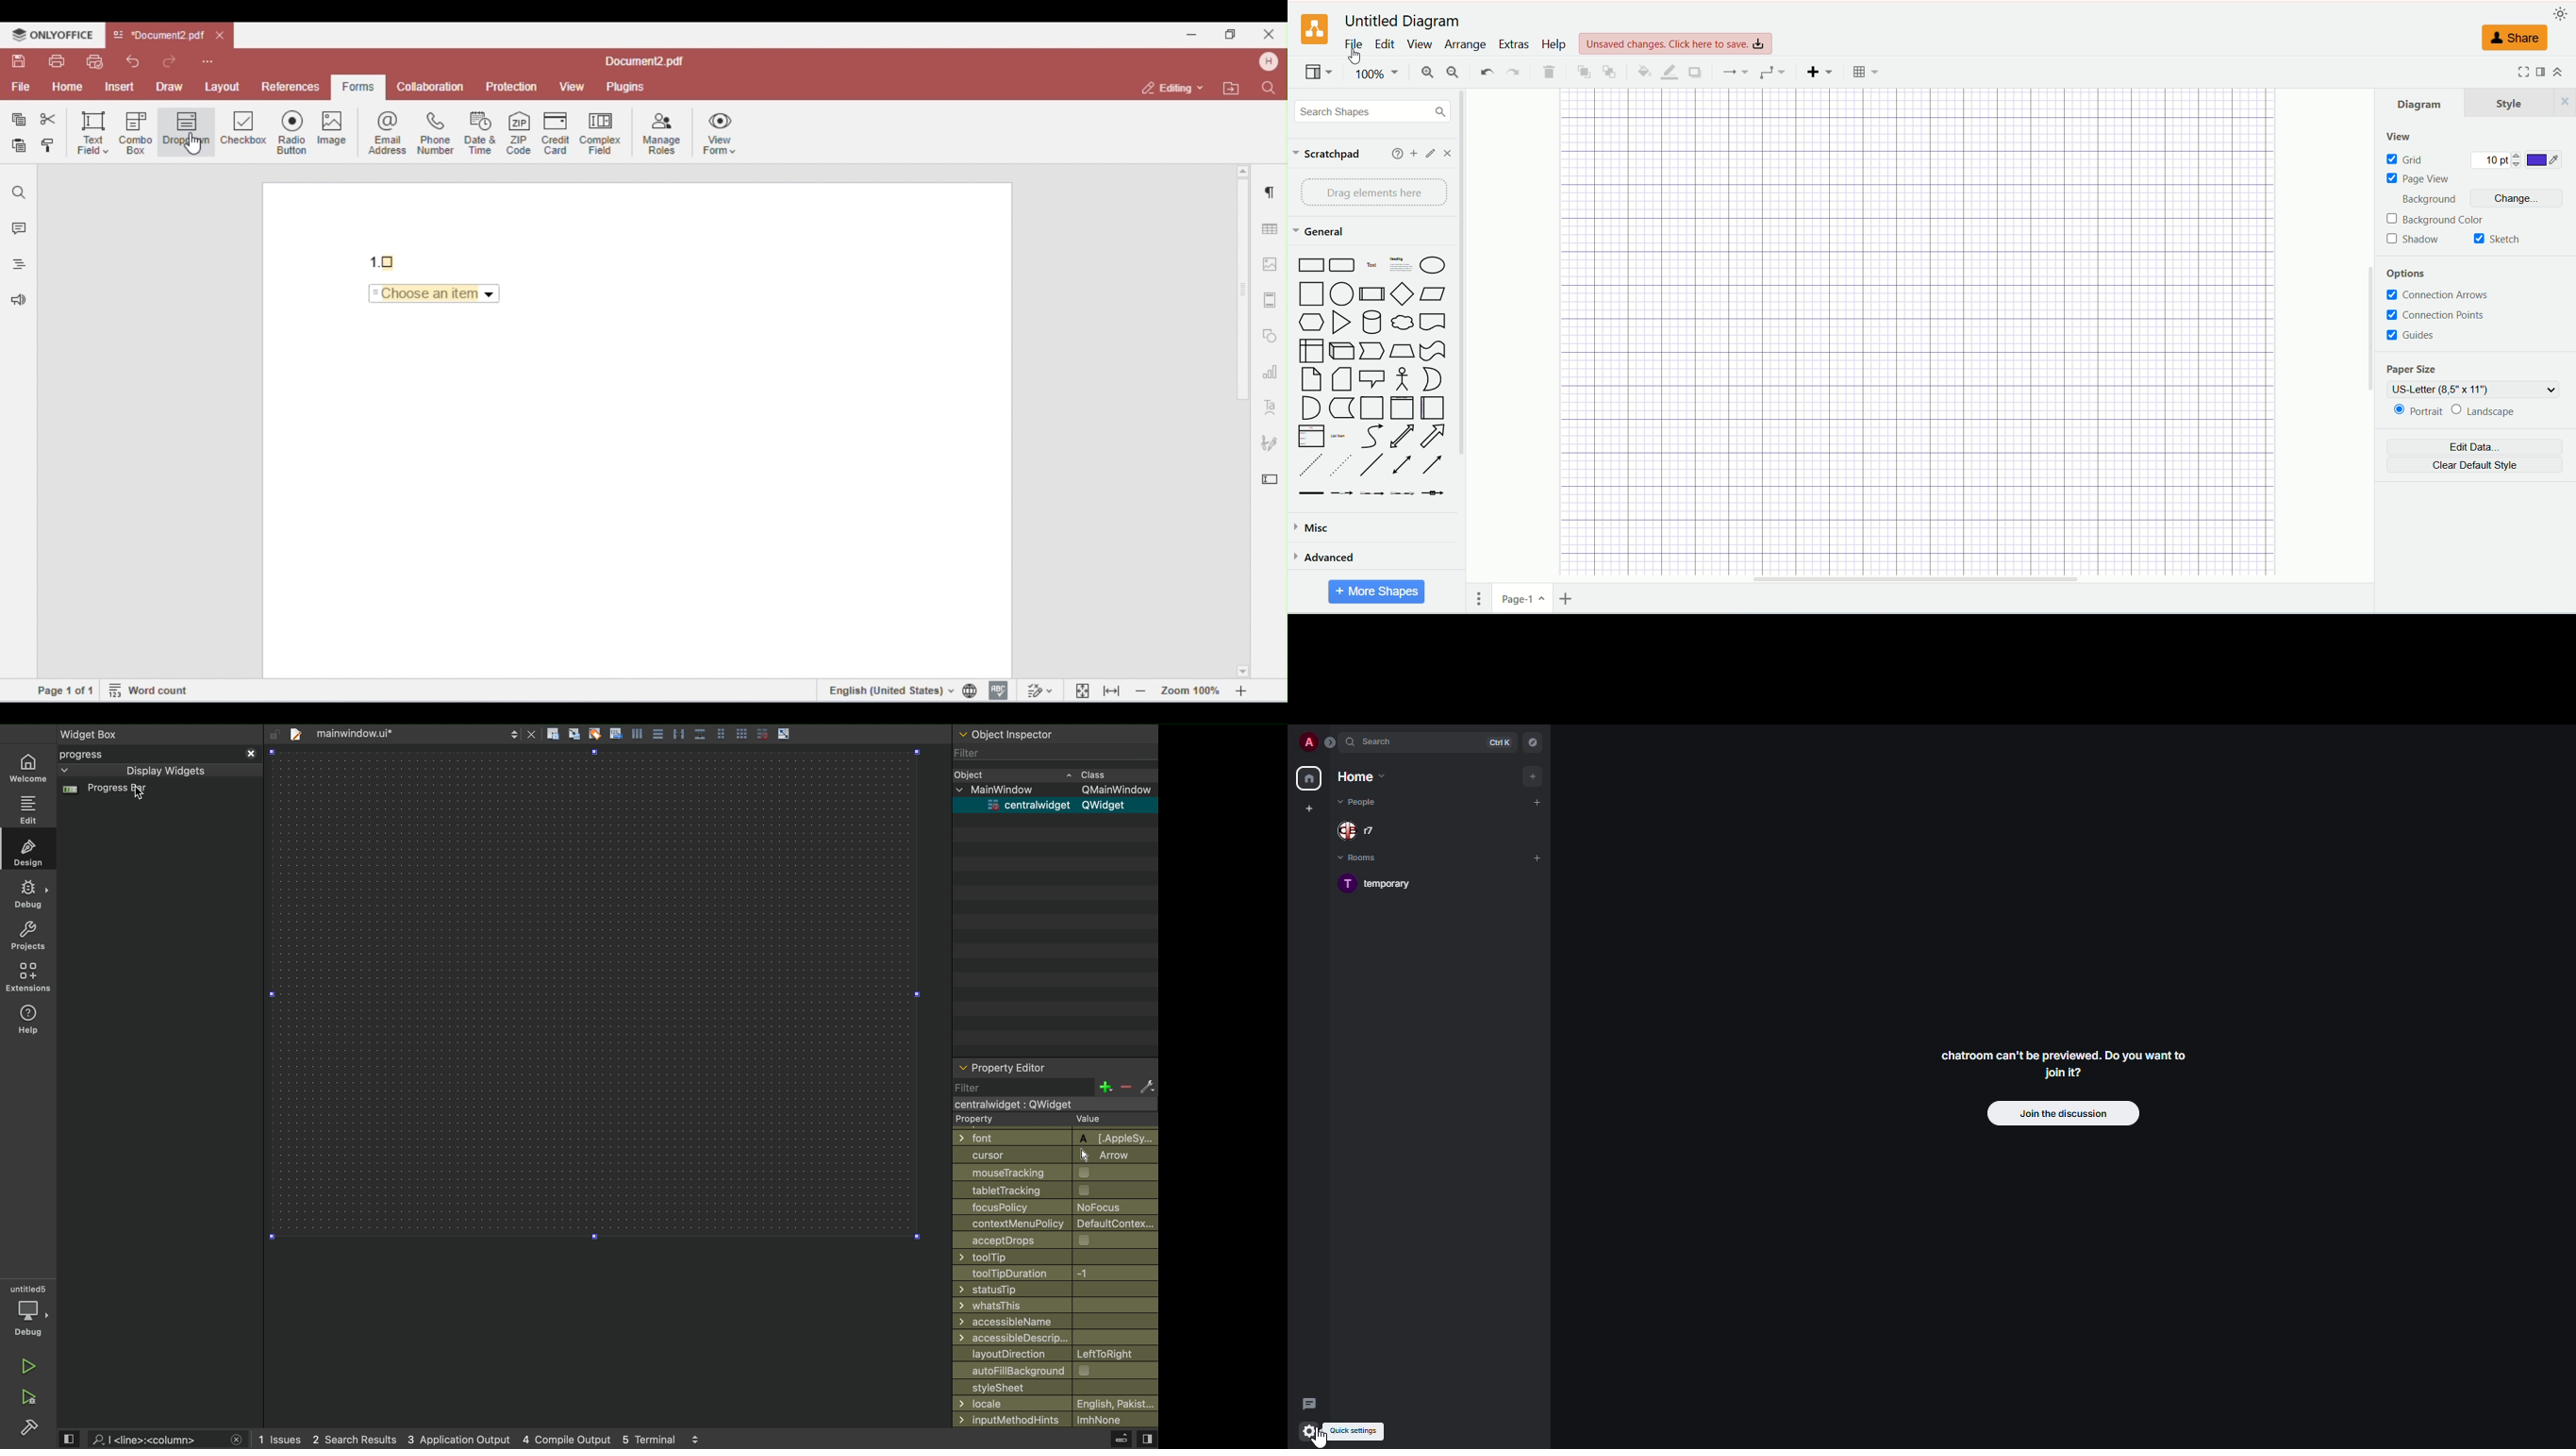  What do you see at coordinates (1373, 495) in the screenshot?
I see `Connector with 2 Labels` at bounding box center [1373, 495].